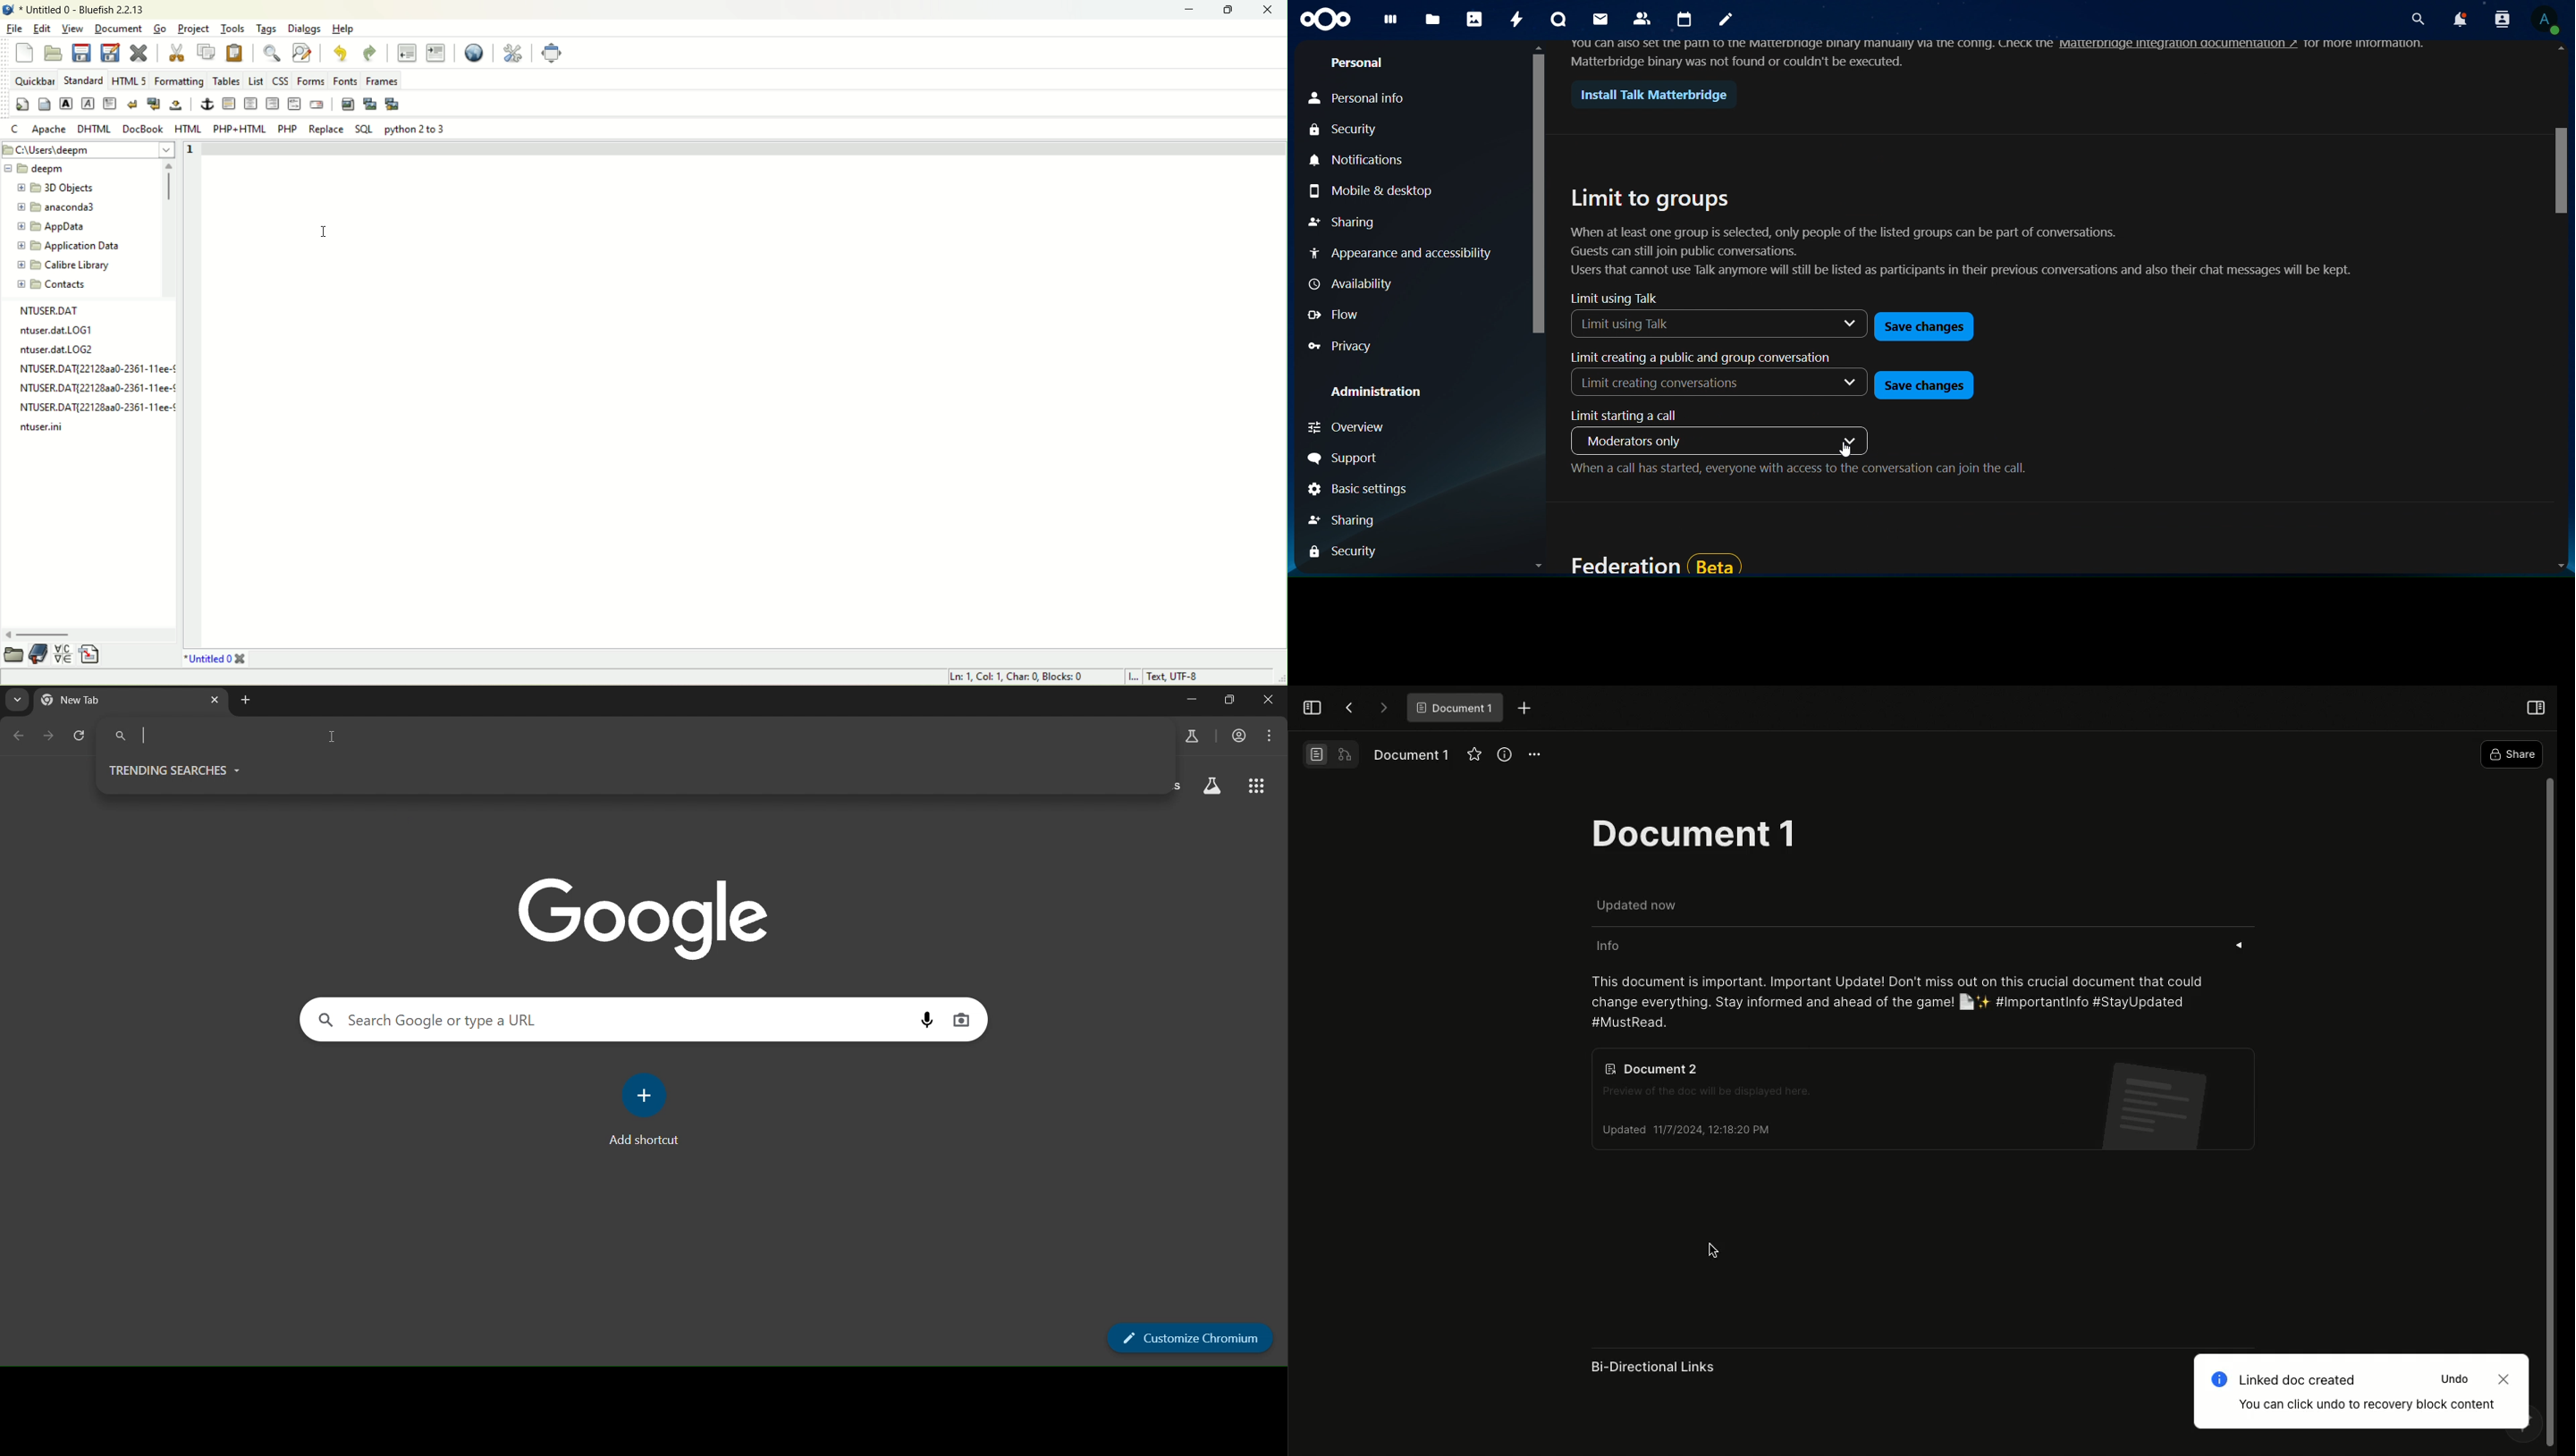 Image resolution: width=2576 pixels, height=1456 pixels. I want to click on open file, so click(55, 53).